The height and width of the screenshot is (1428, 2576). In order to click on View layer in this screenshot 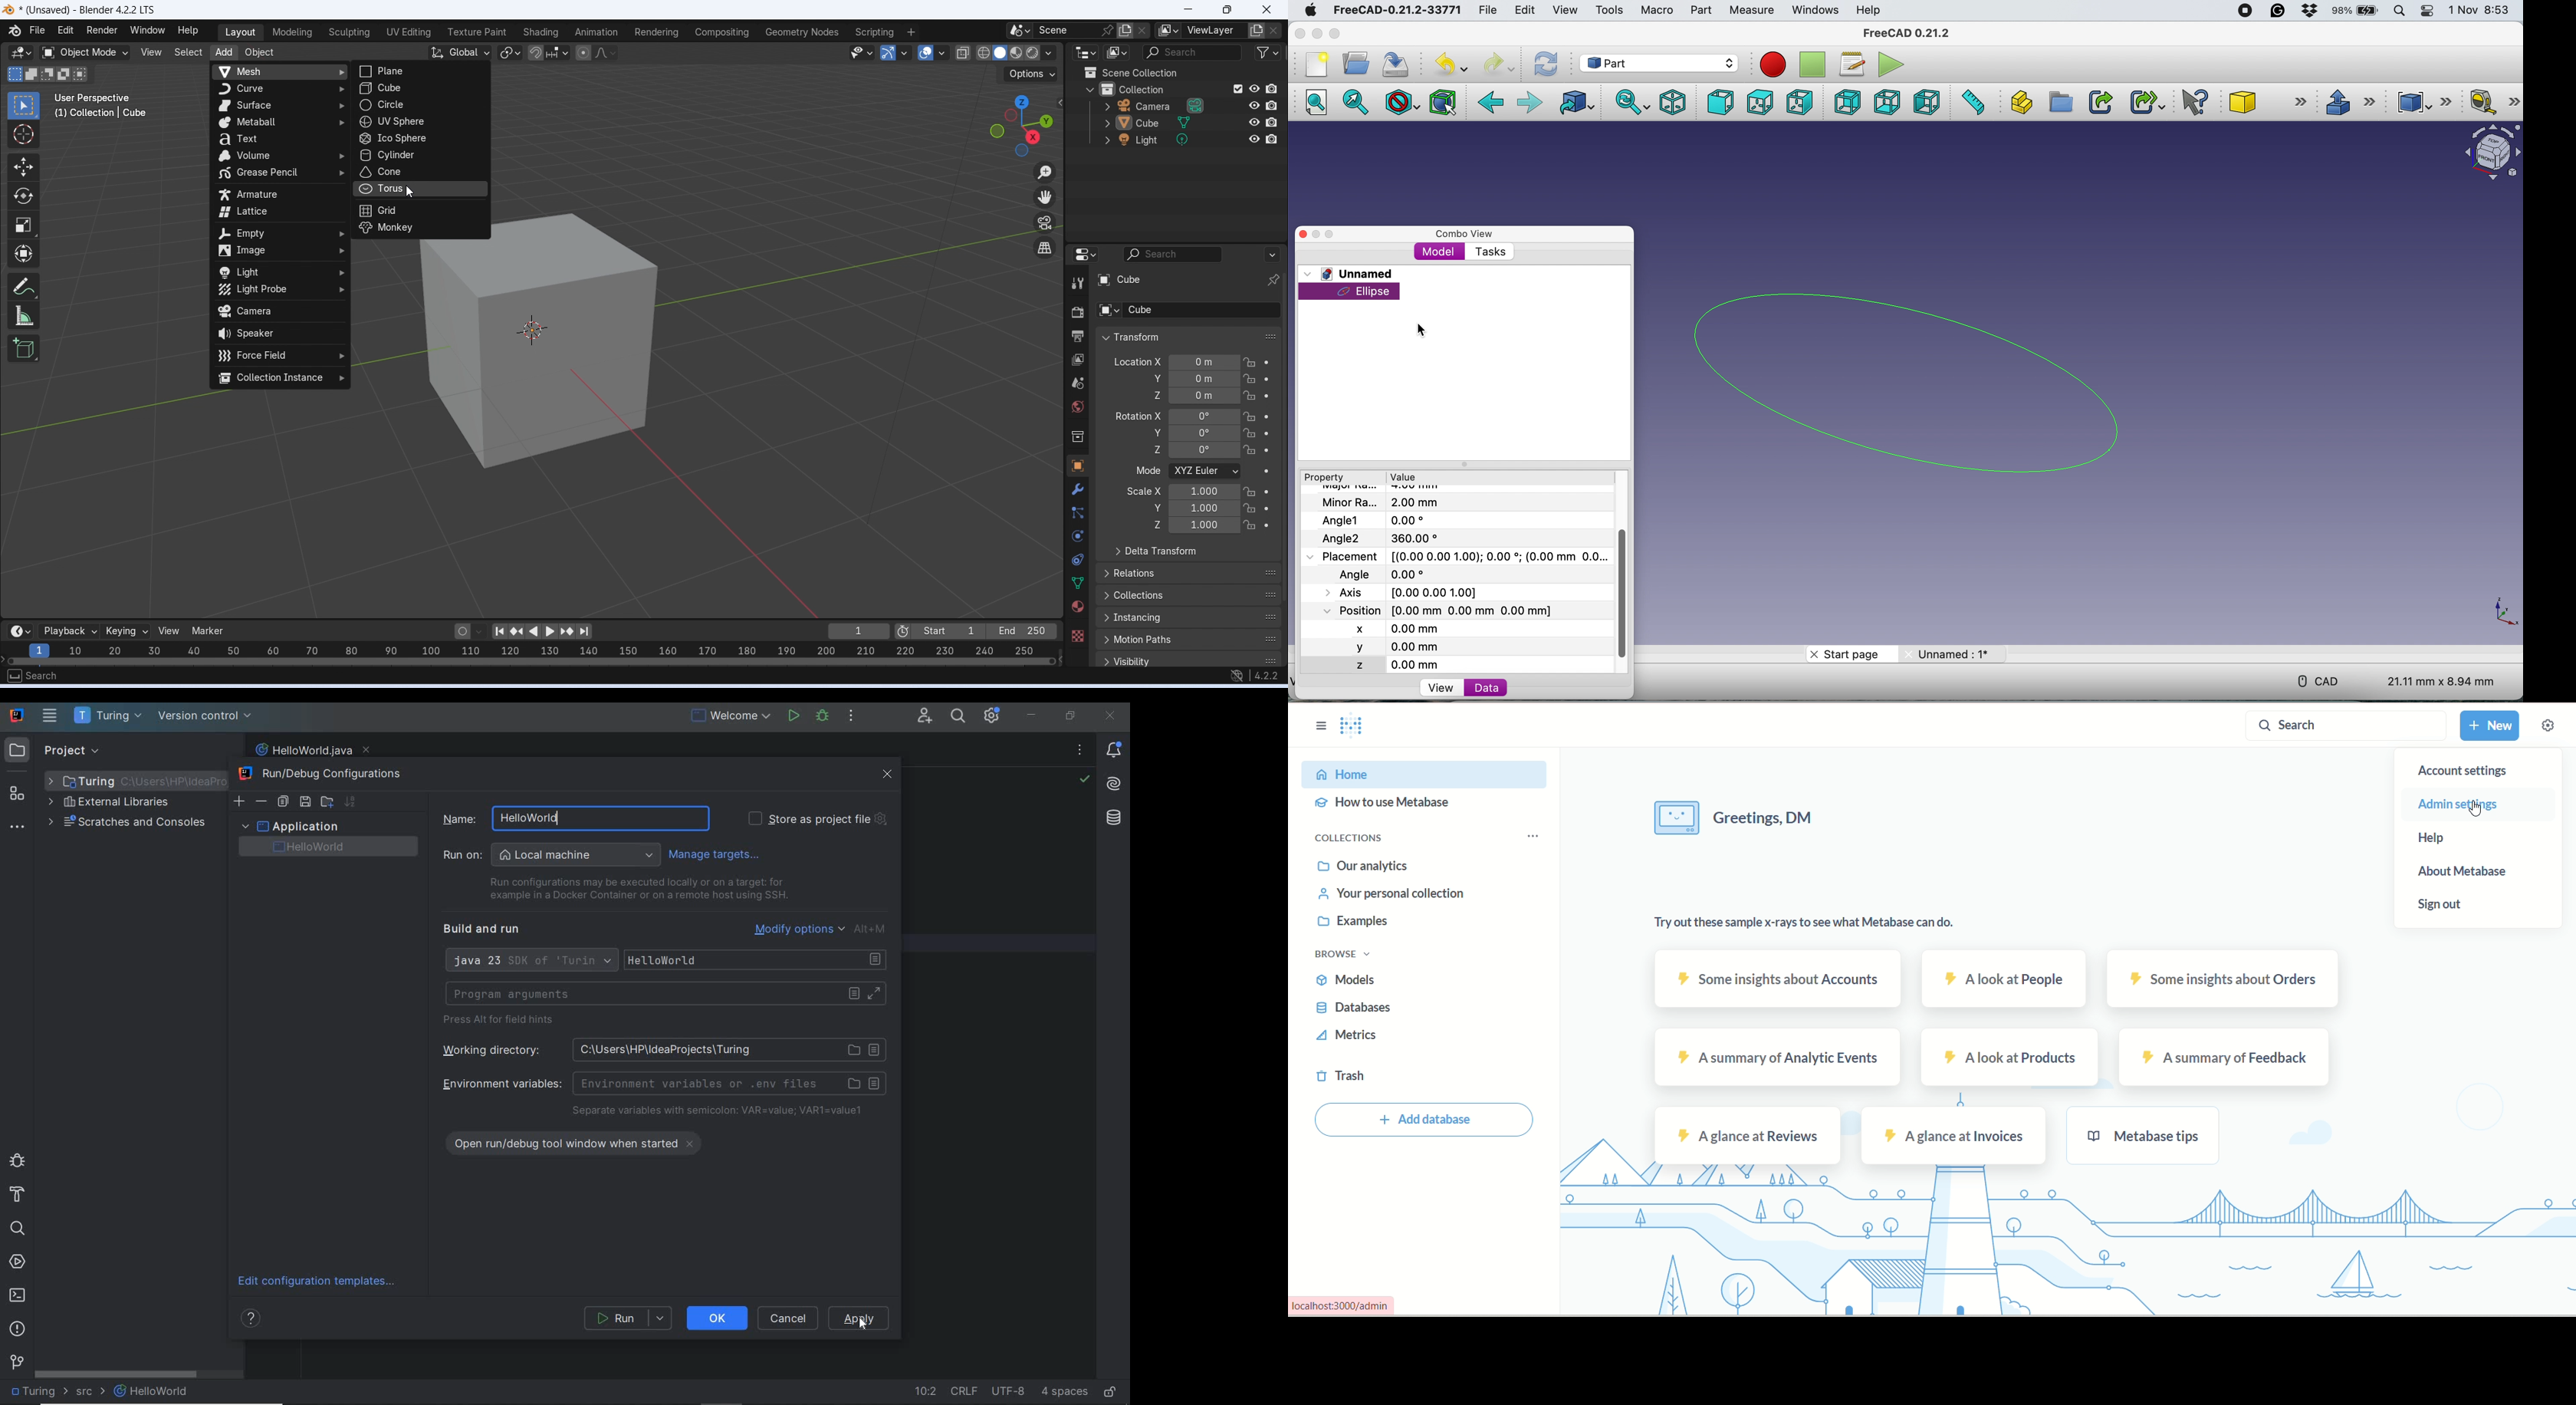, I will do `click(1079, 361)`.